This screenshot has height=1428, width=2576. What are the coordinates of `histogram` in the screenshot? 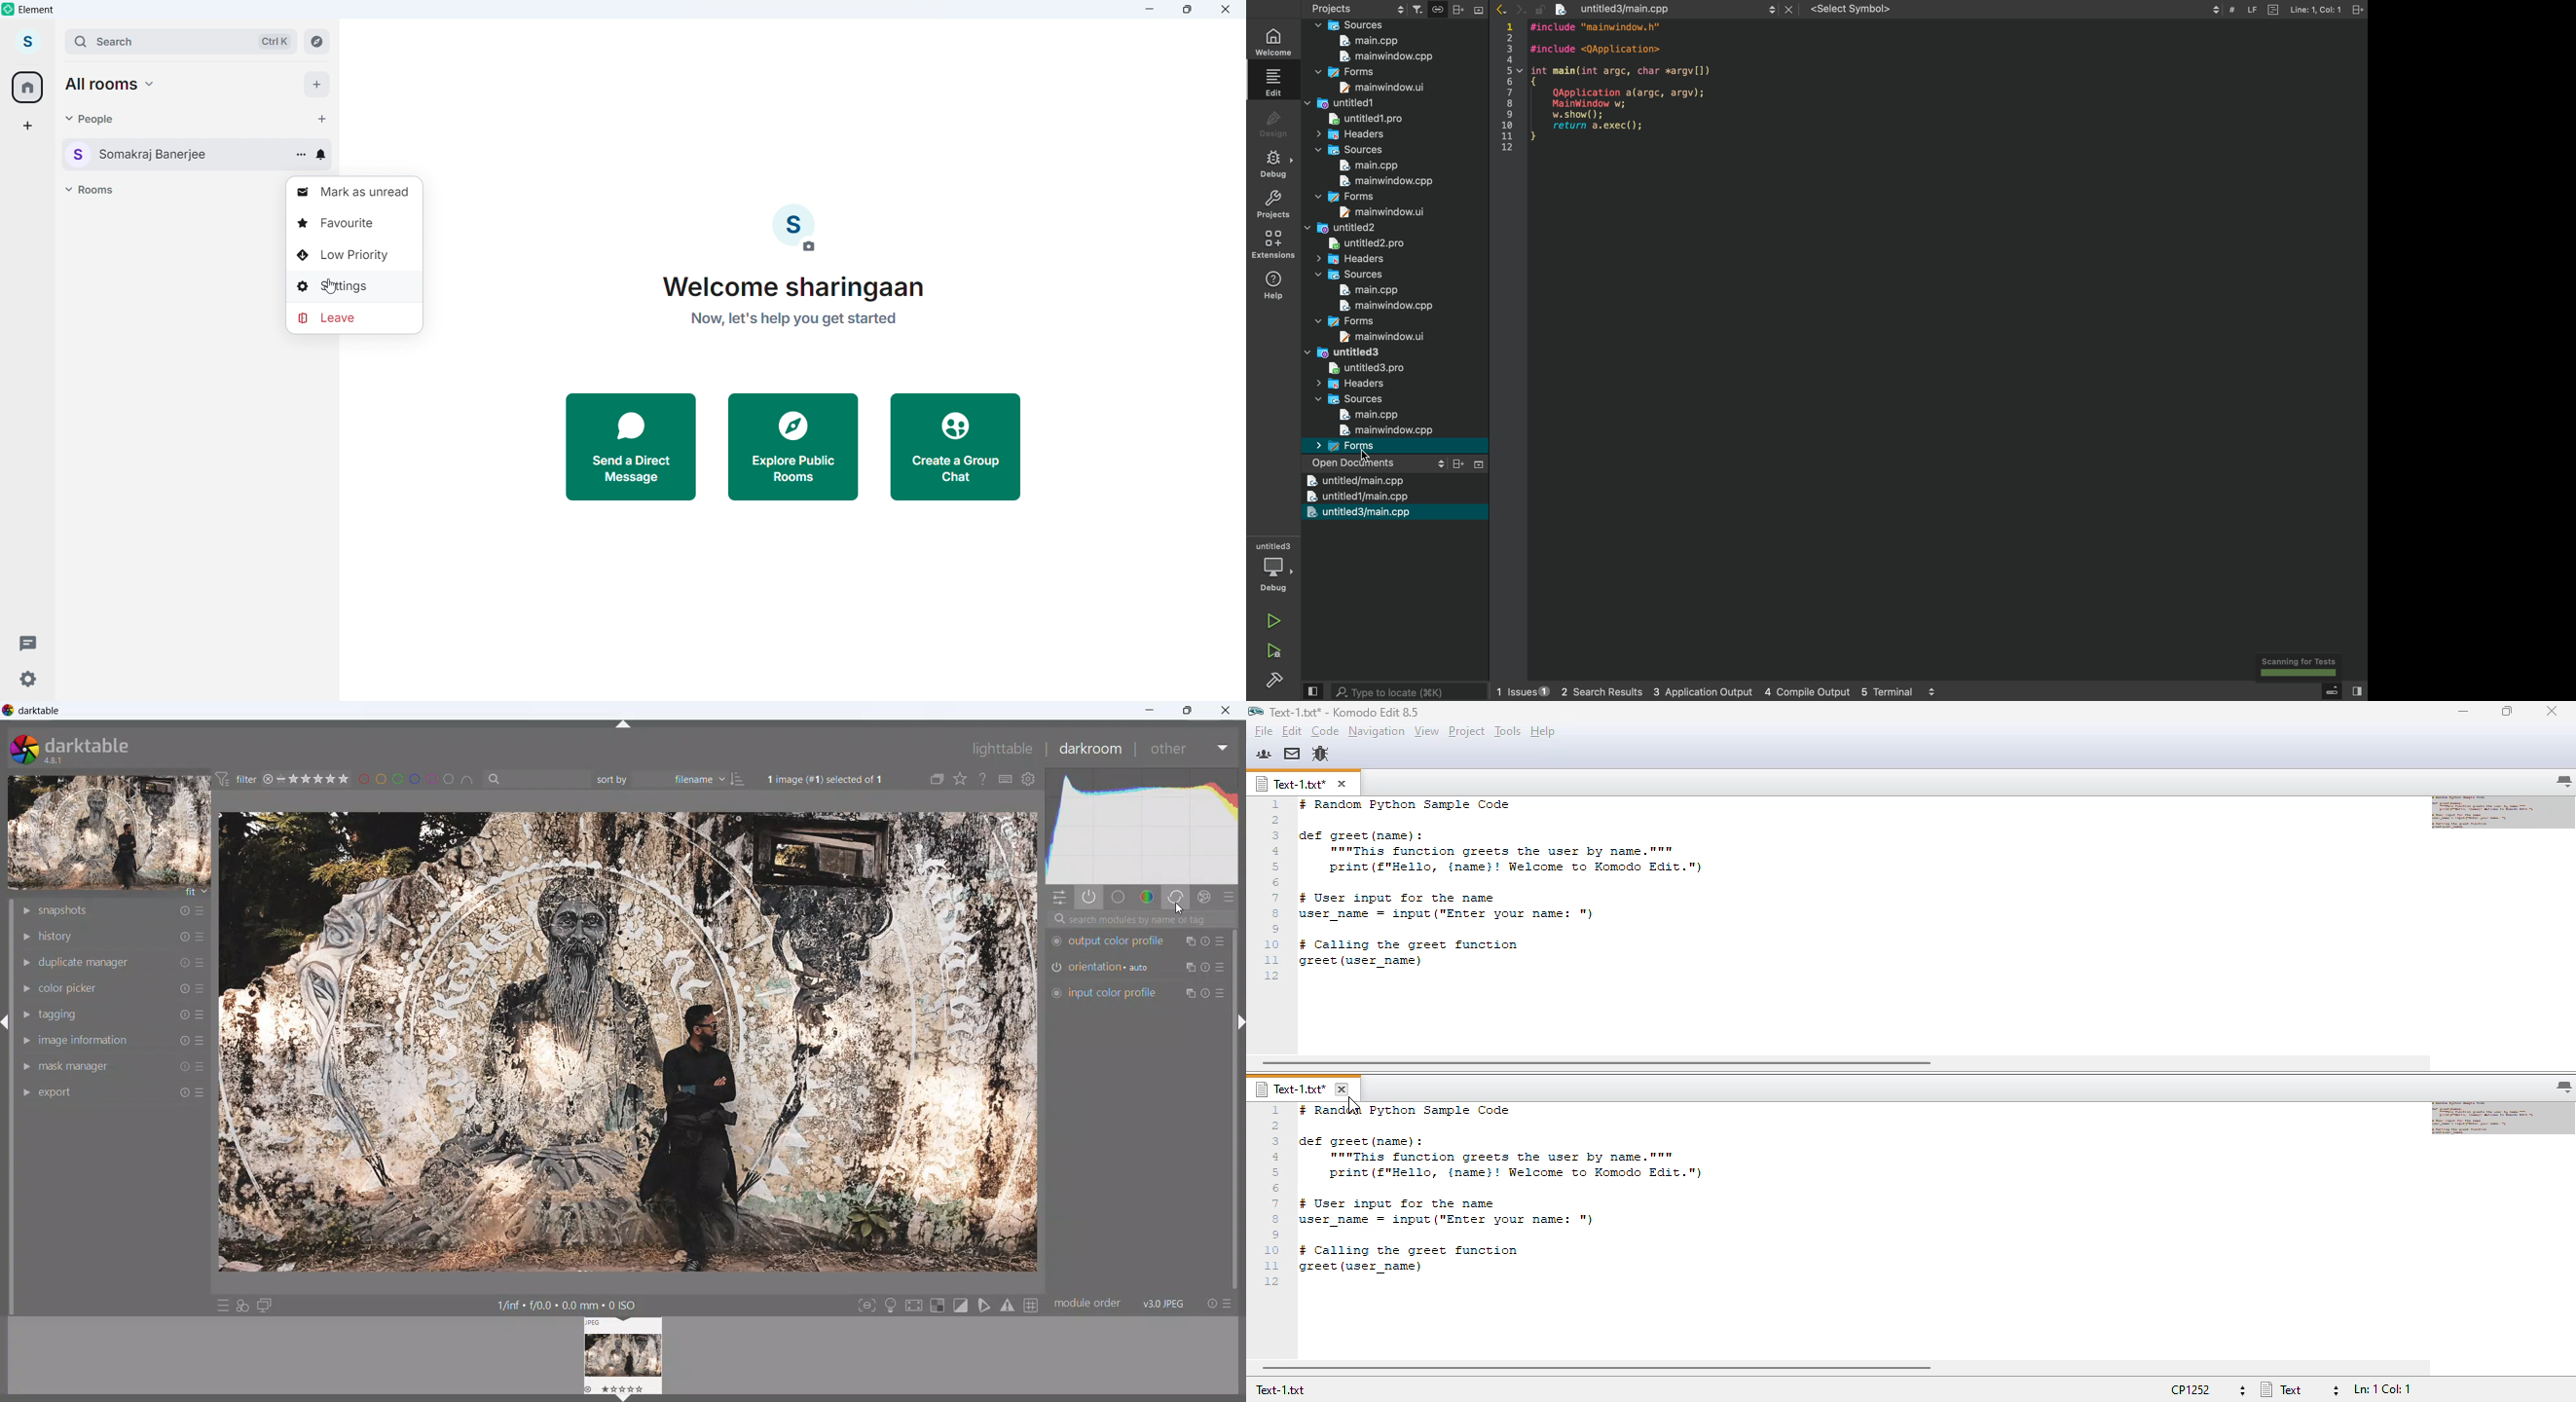 It's located at (1143, 824).